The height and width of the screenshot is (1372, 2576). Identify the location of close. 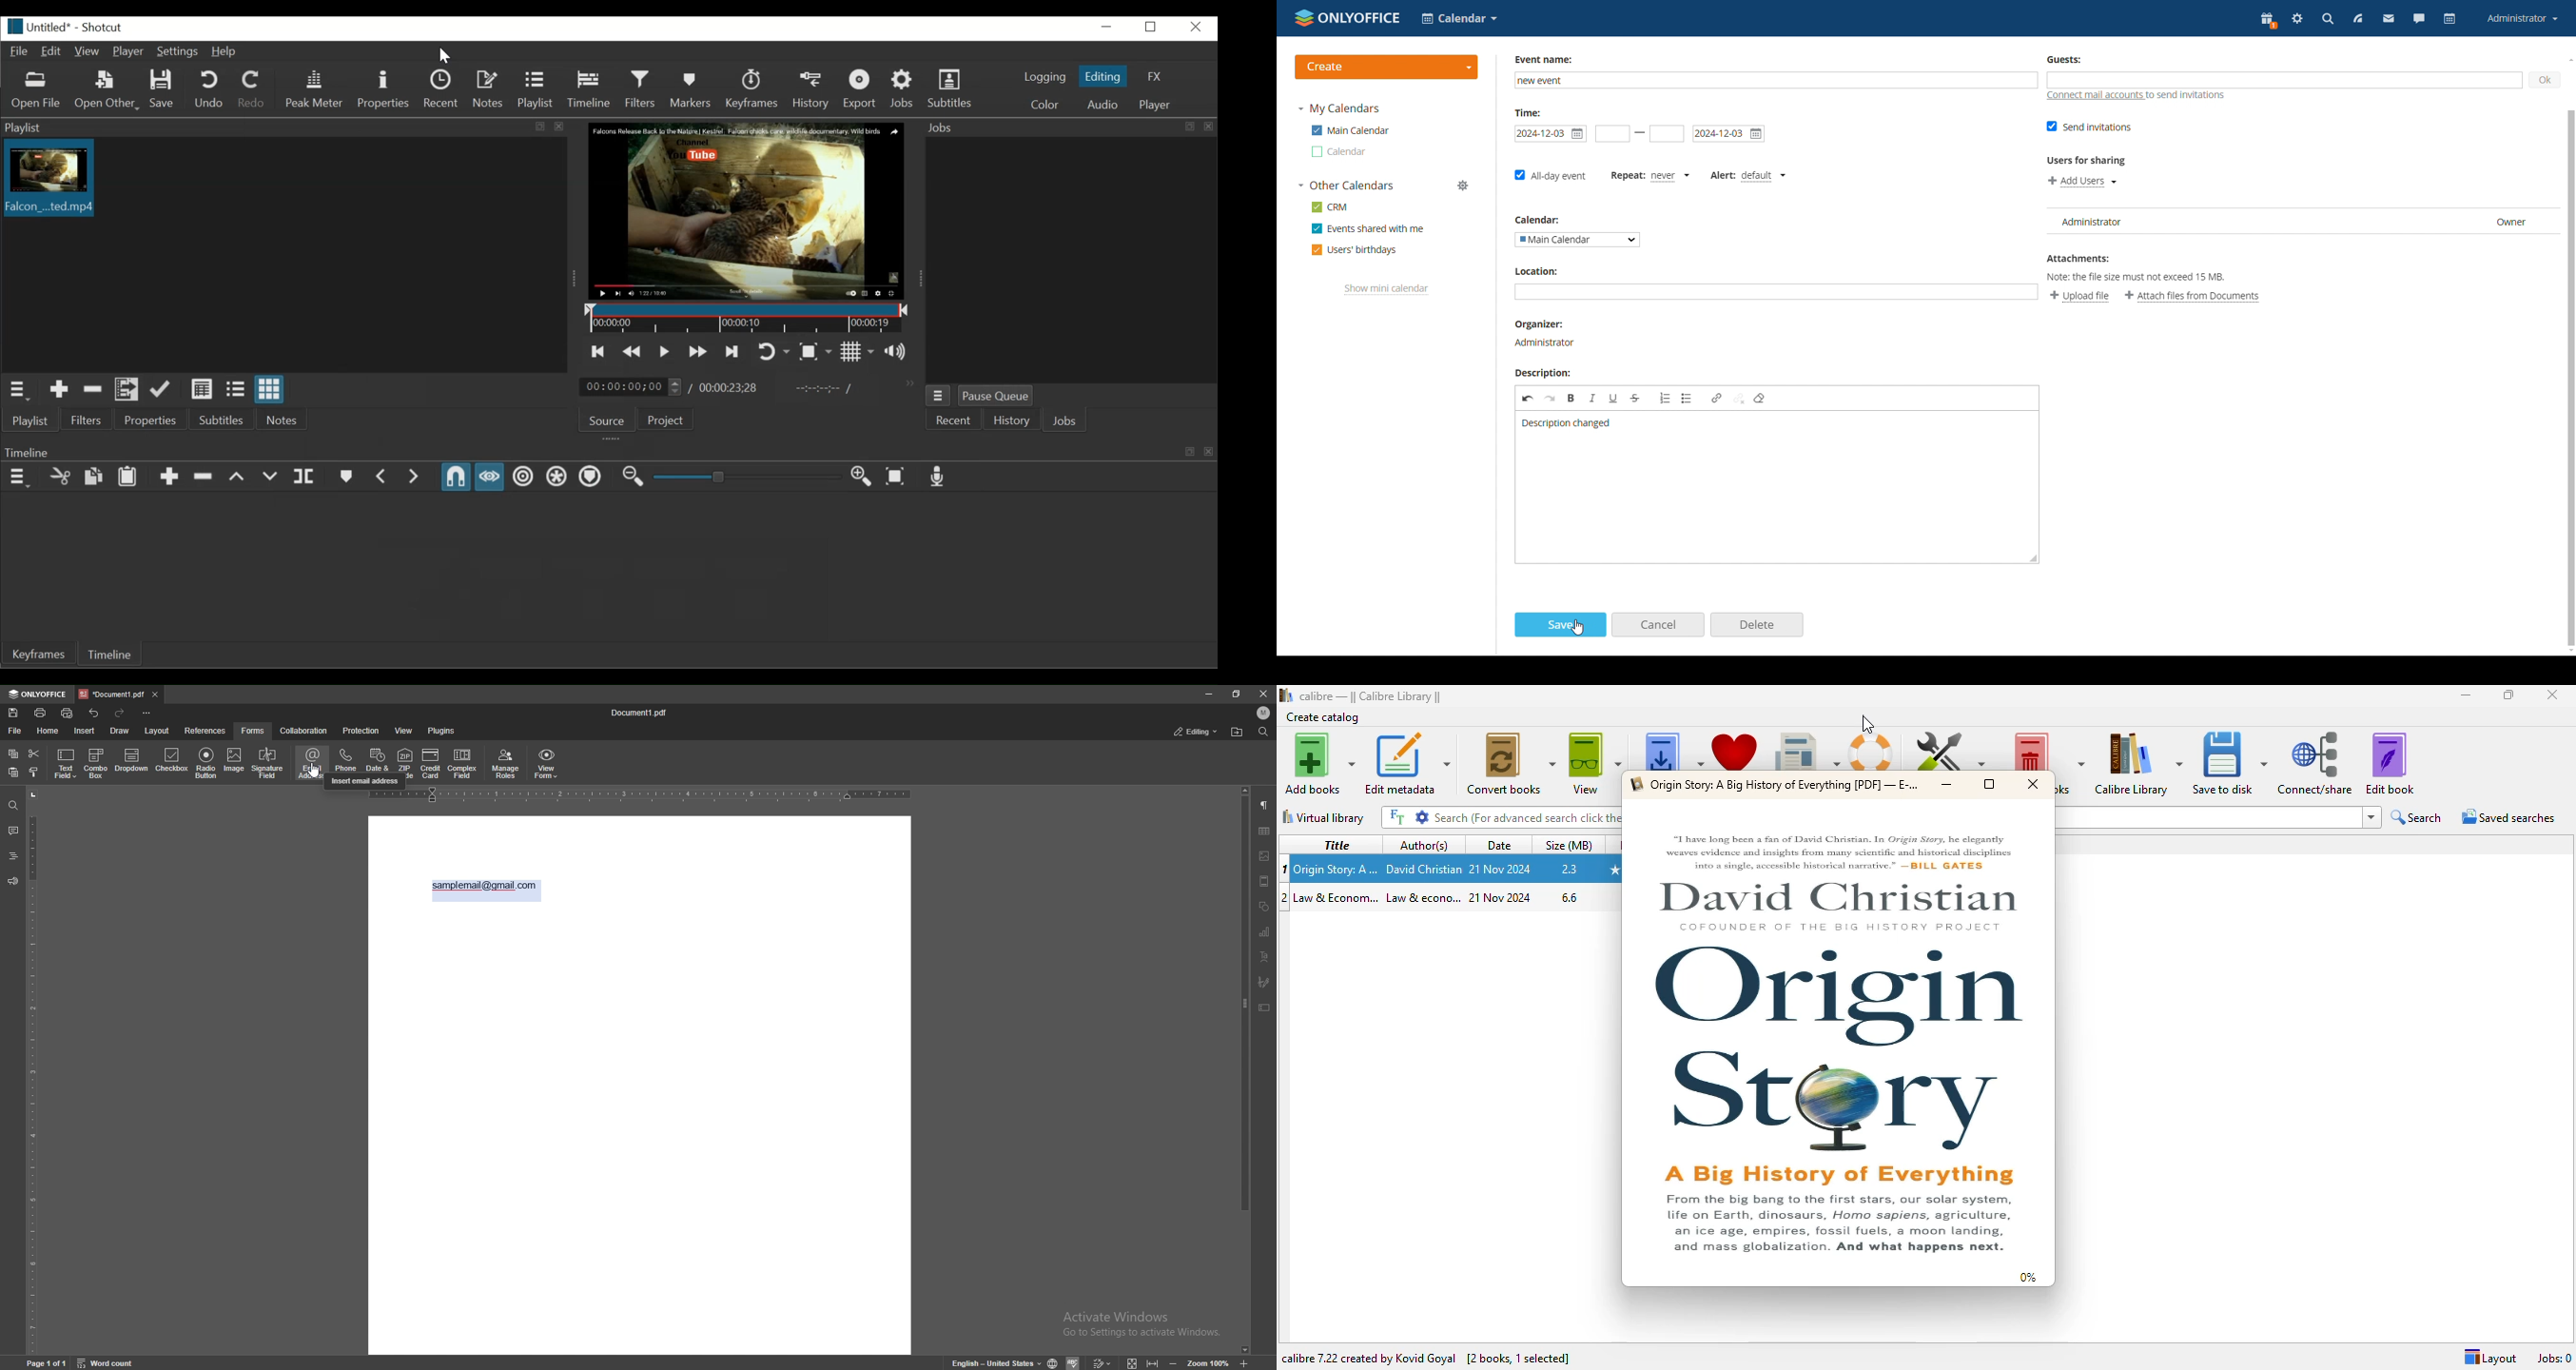
(1262, 694).